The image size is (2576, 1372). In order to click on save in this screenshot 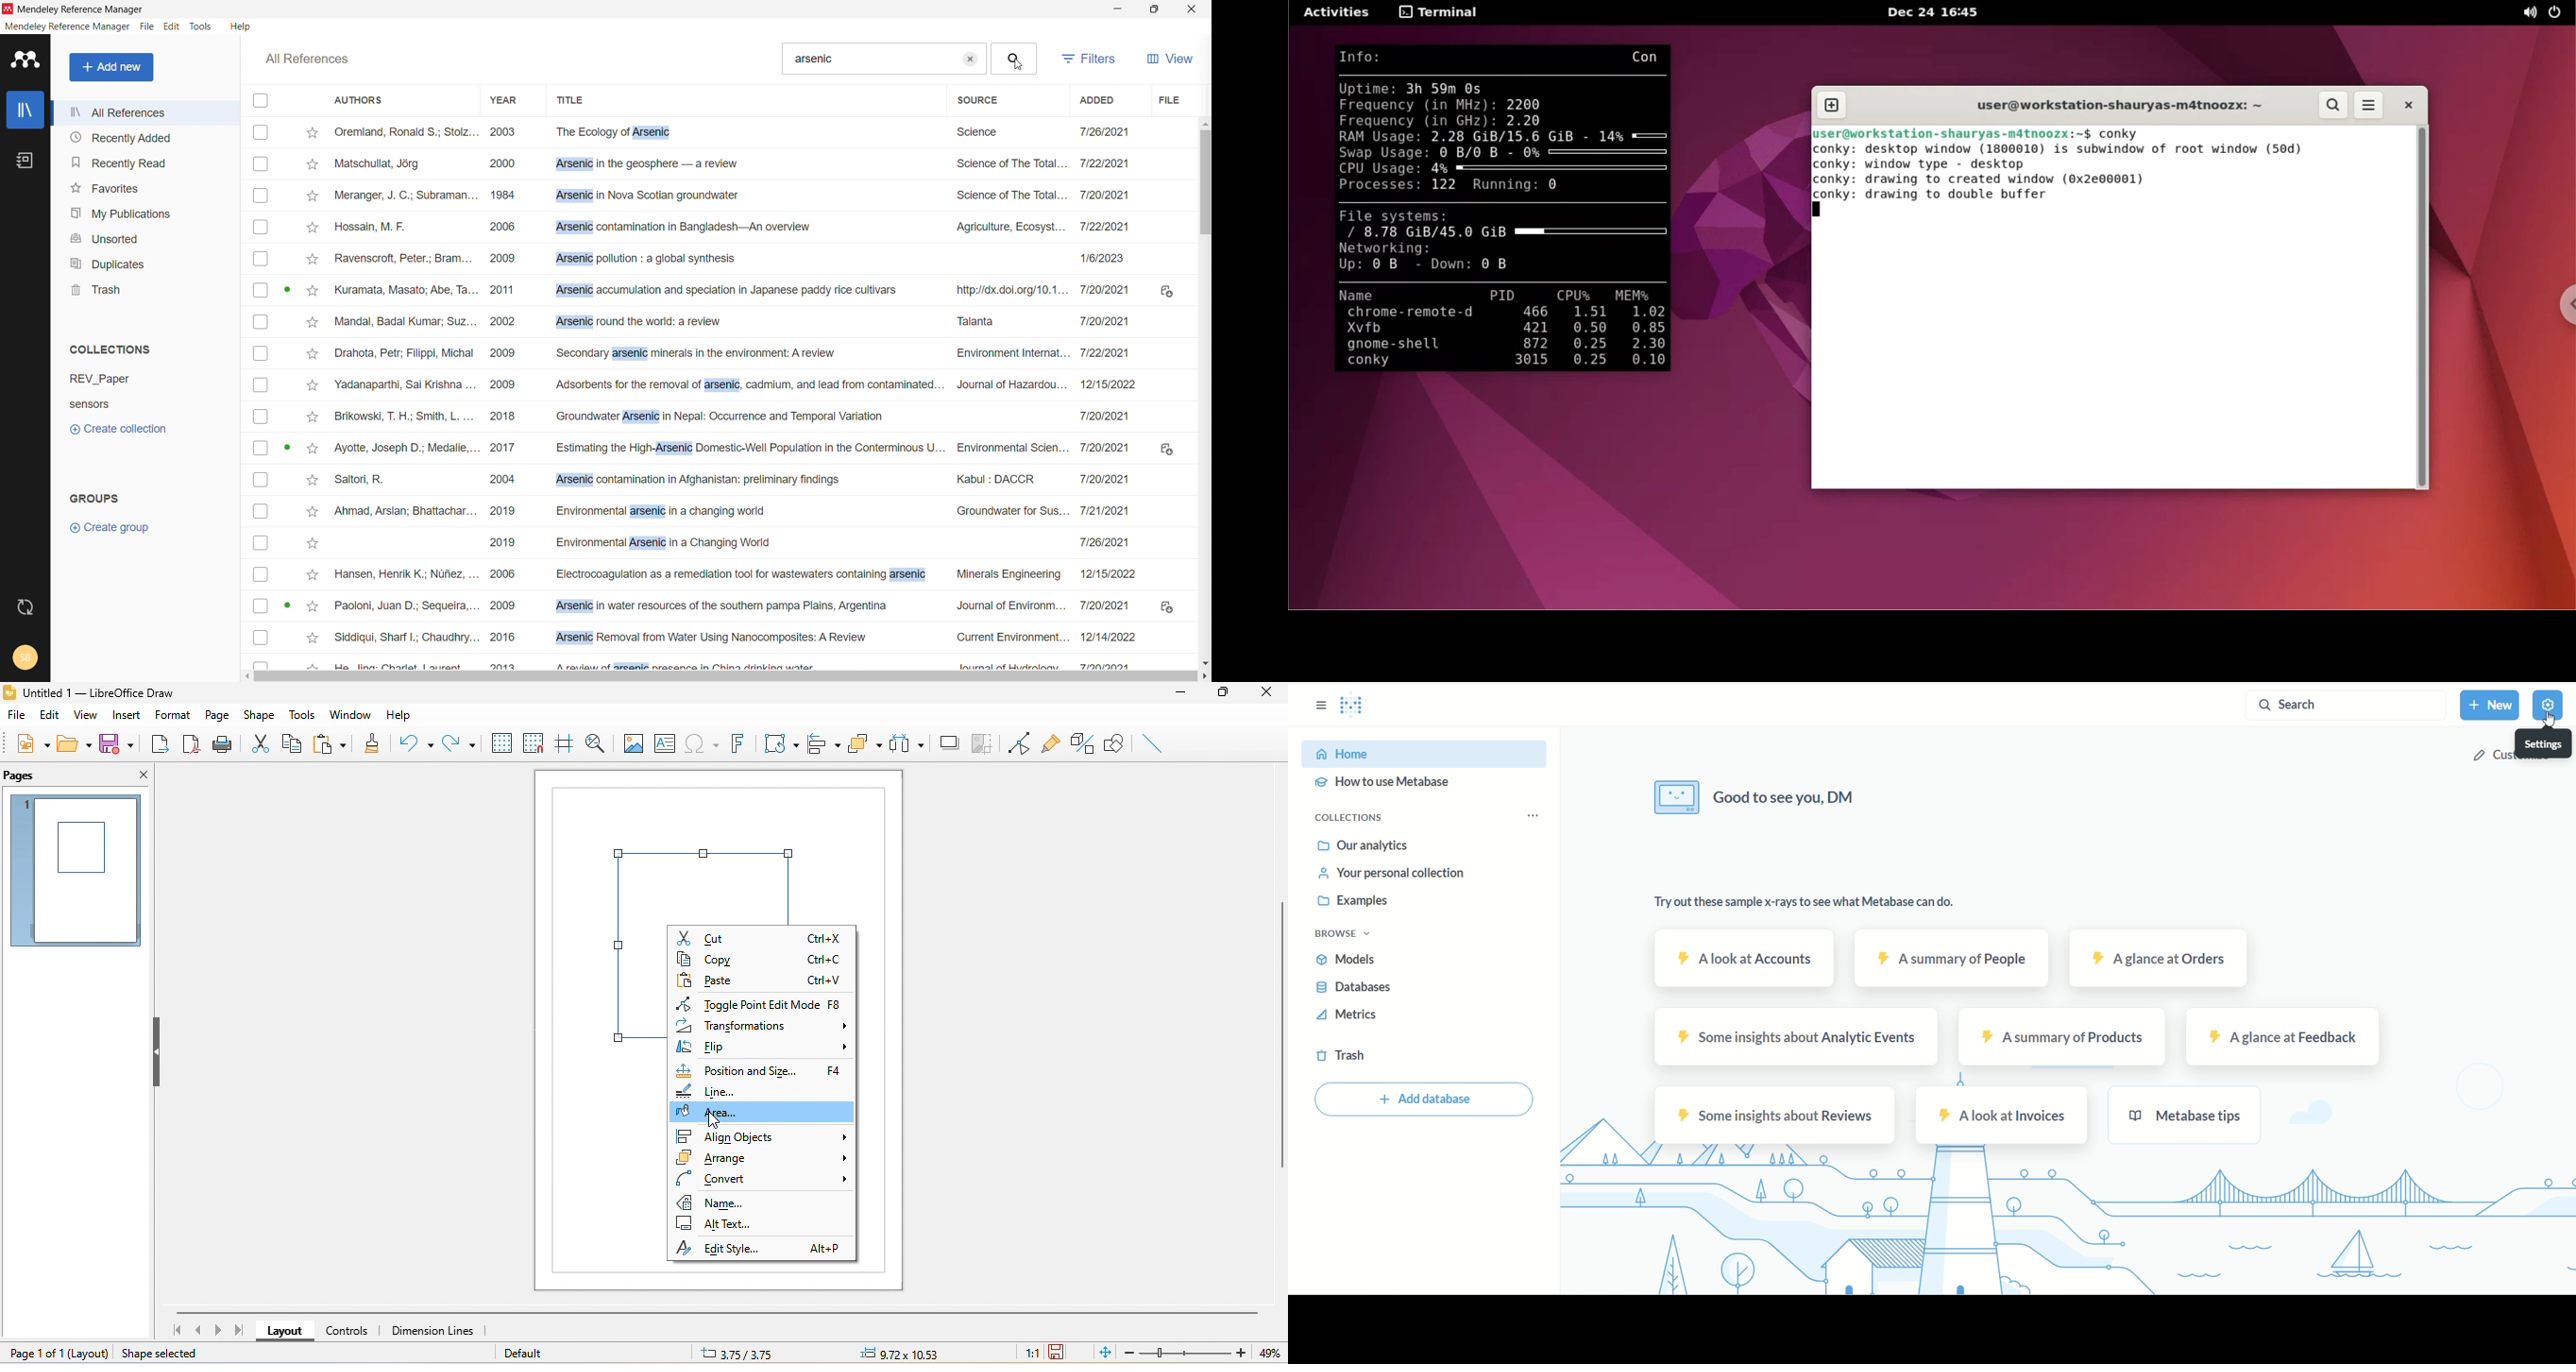, I will do `click(116, 742)`.